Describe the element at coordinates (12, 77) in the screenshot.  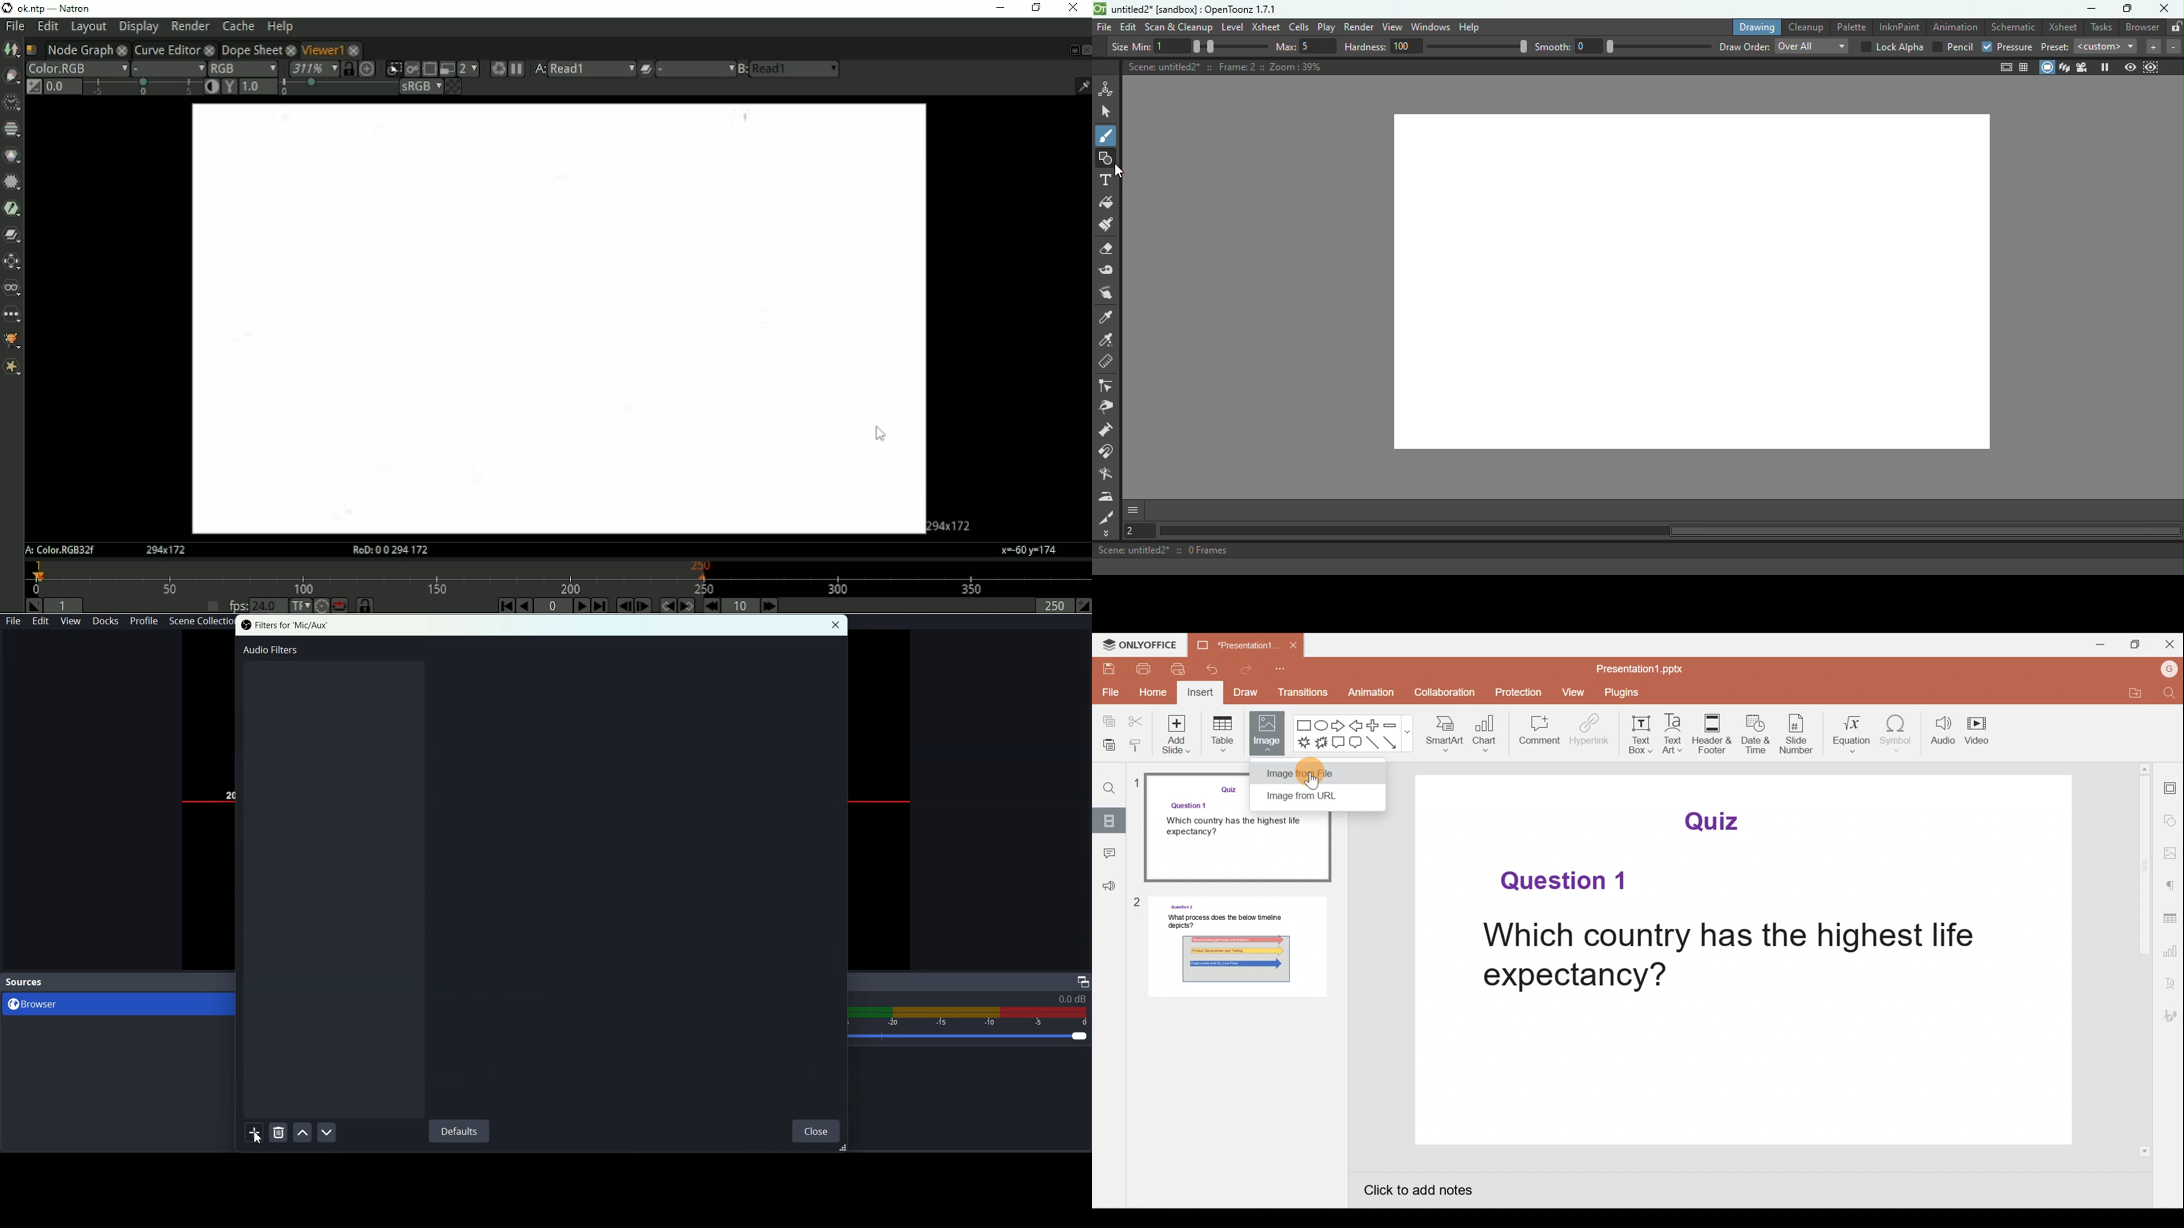
I see `Draw` at that location.